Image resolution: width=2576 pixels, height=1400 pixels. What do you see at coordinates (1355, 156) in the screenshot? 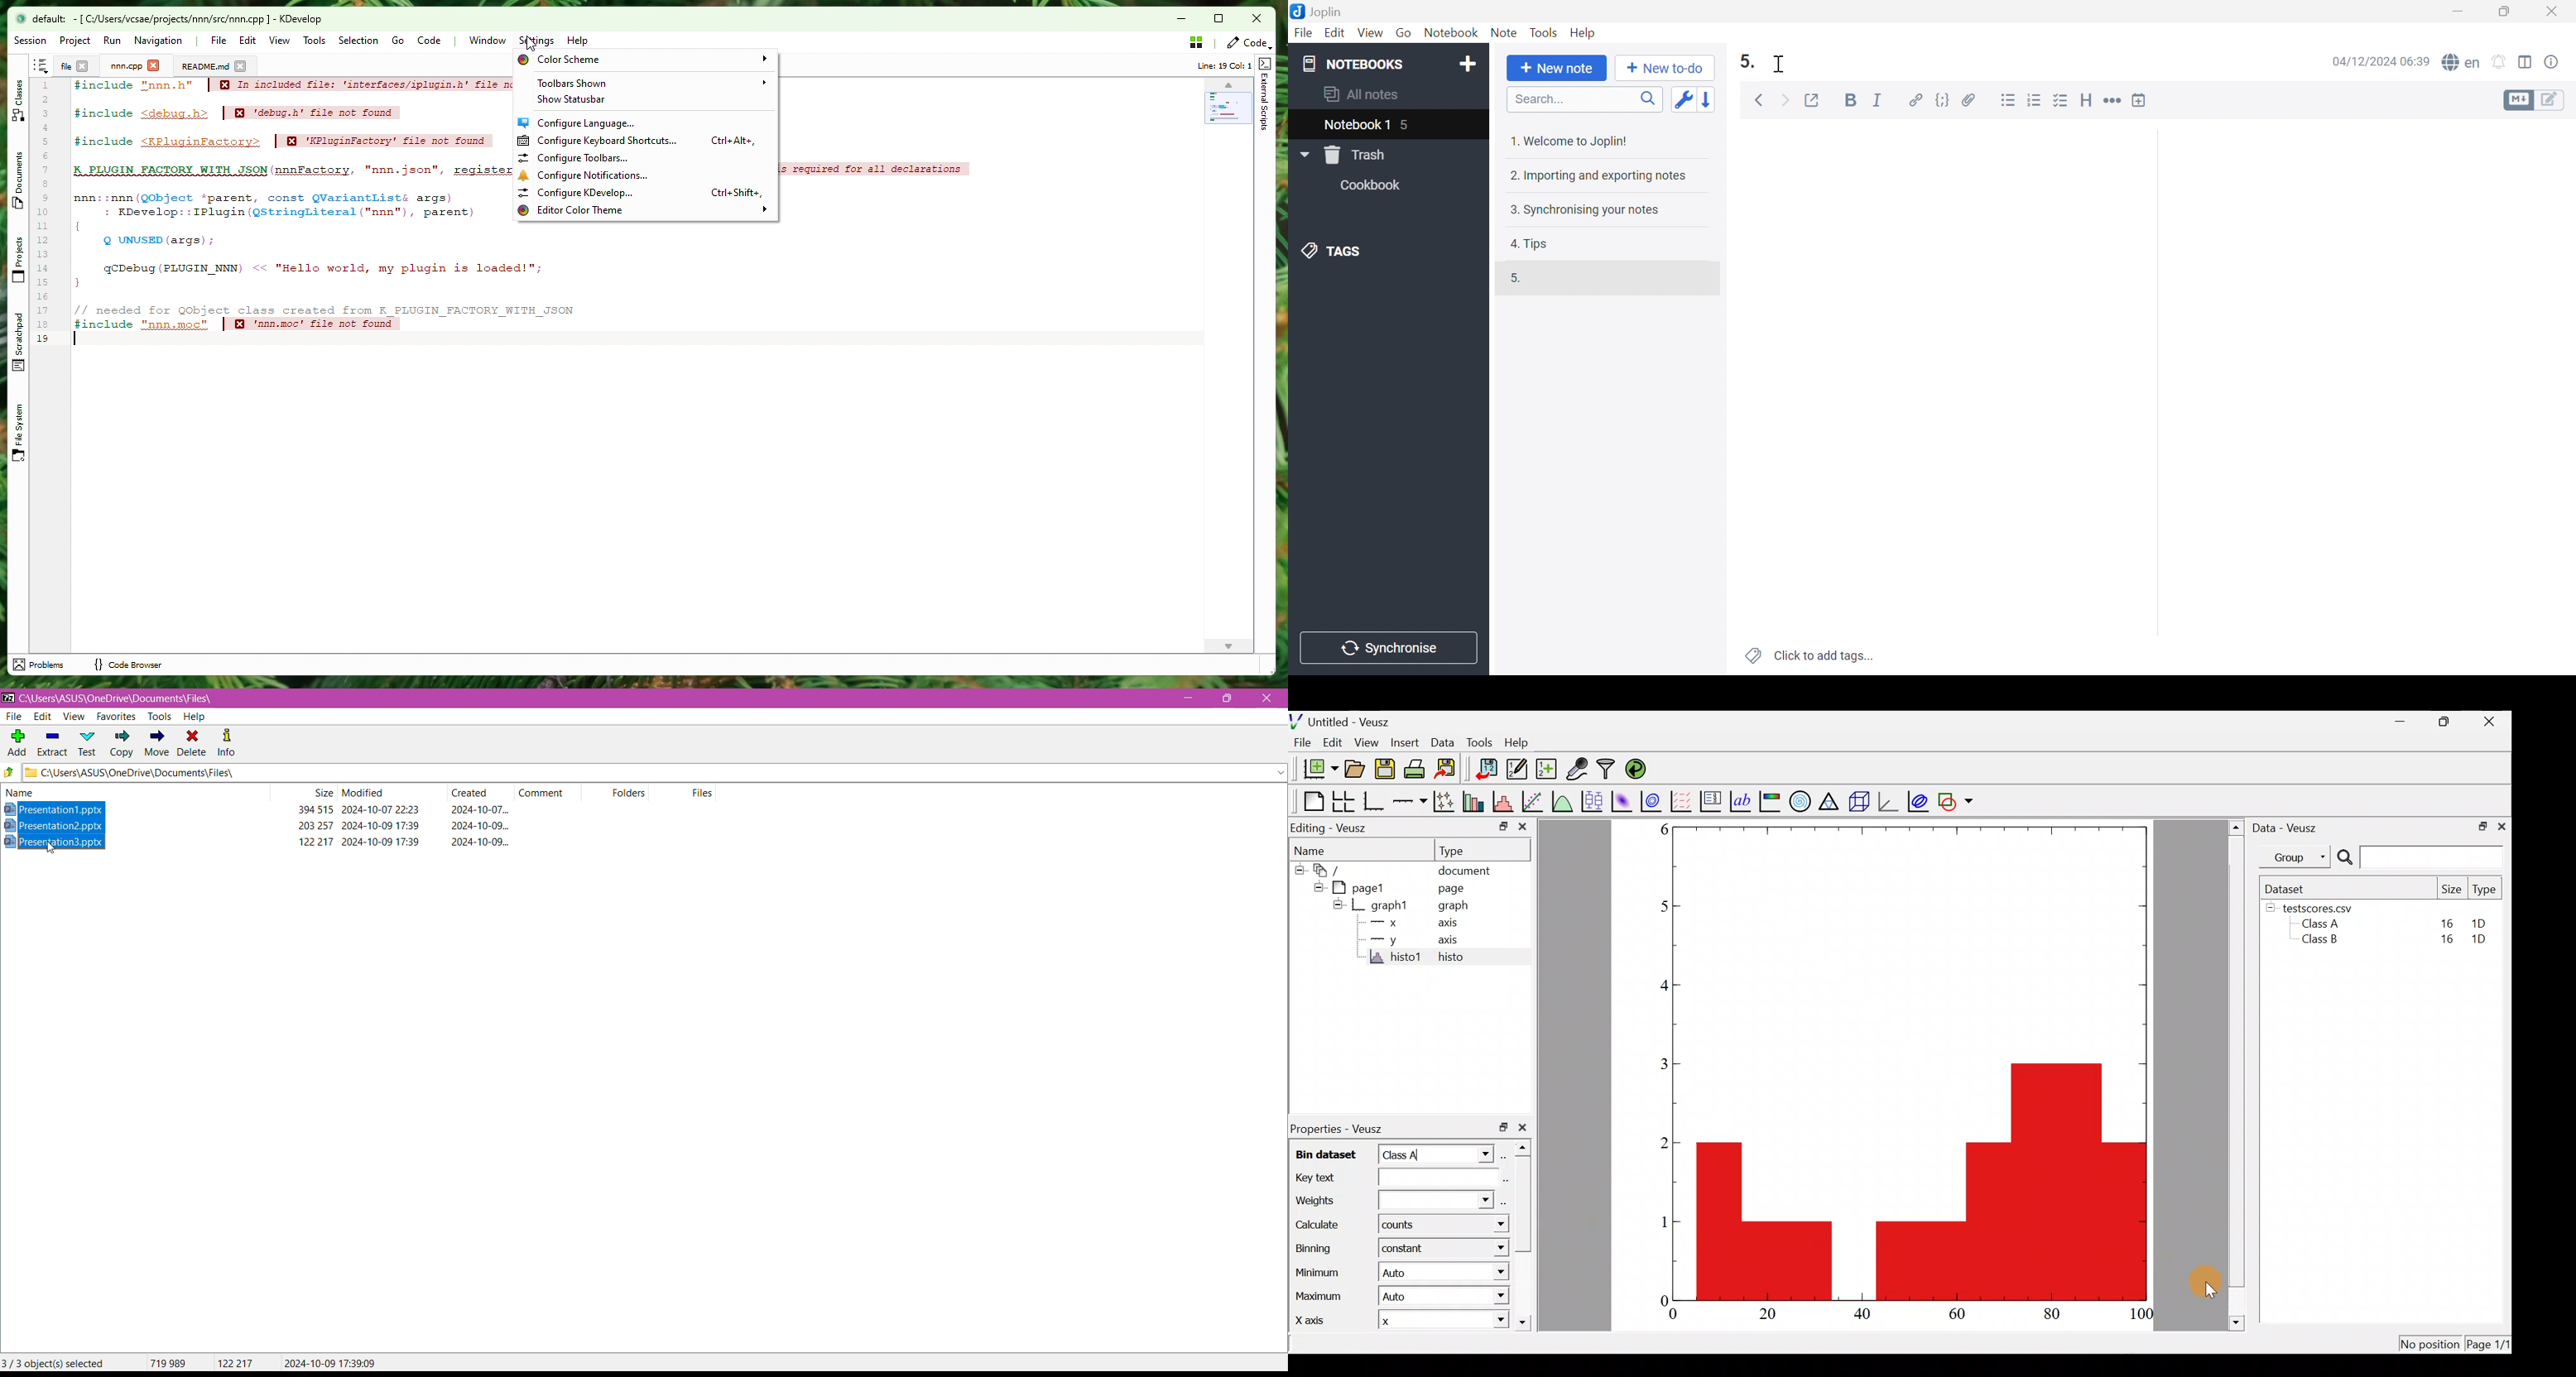
I see `Trash` at bounding box center [1355, 156].